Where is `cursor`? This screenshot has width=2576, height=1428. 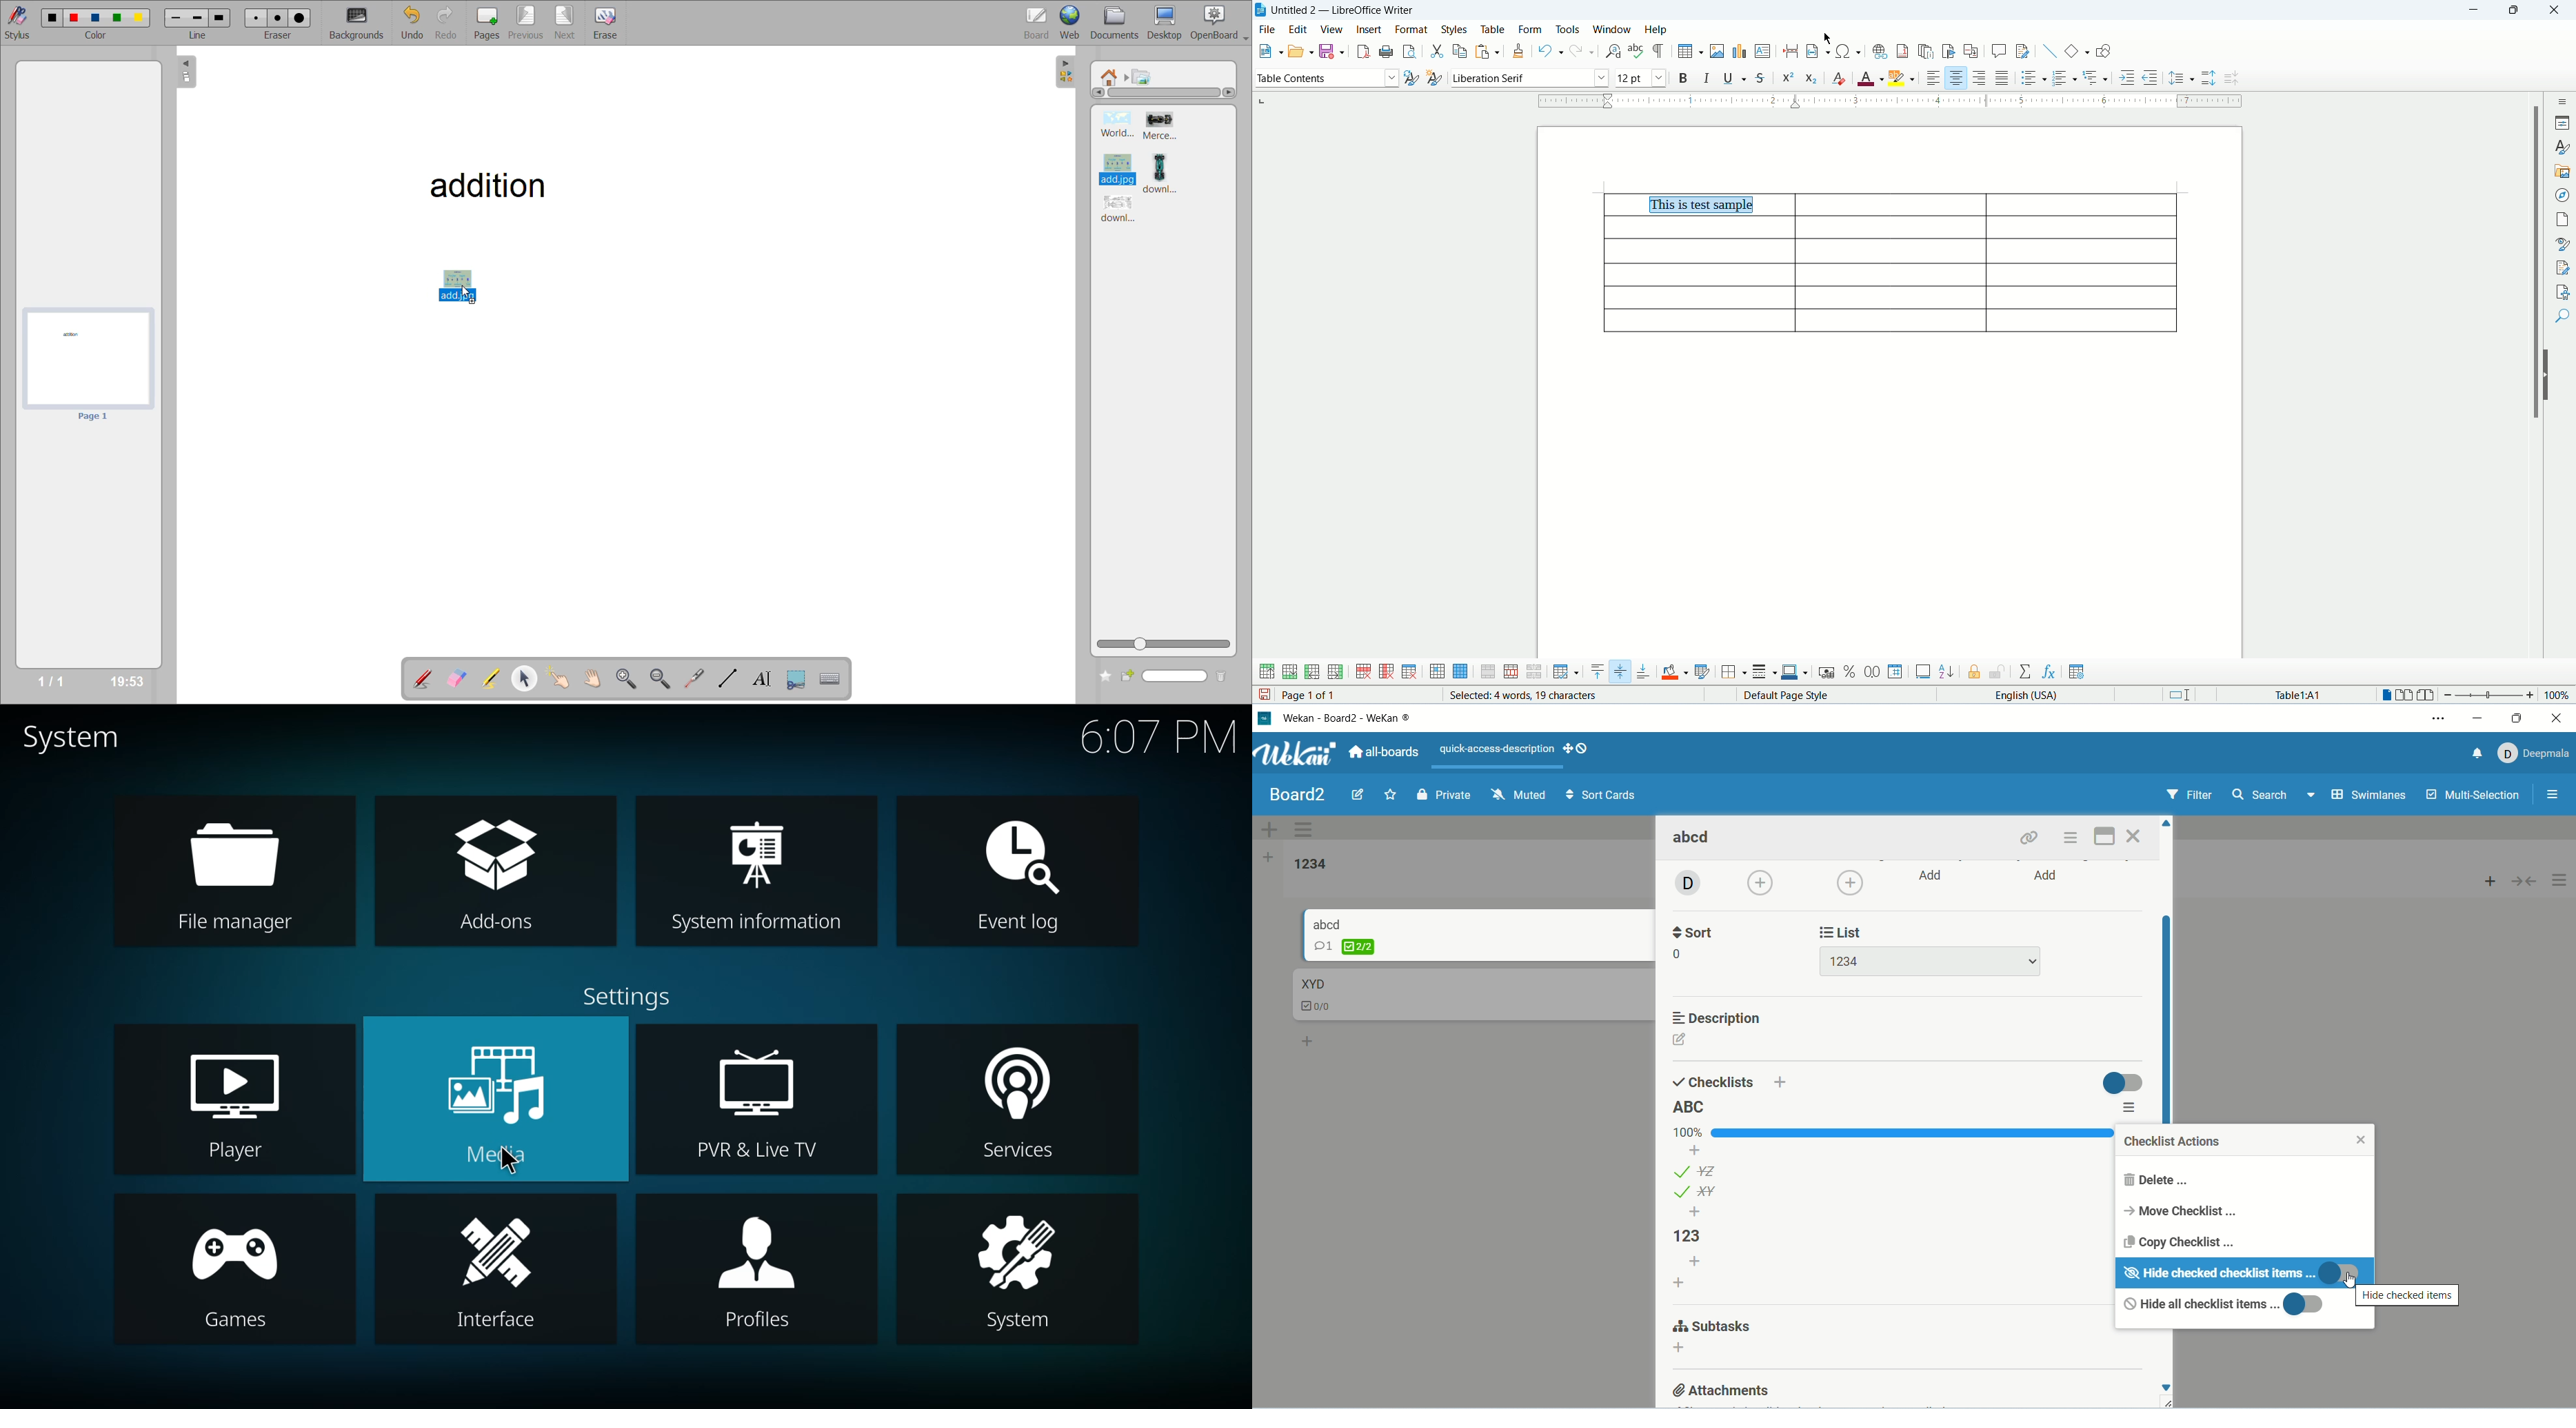
cursor is located at coordinates (1830, 38).